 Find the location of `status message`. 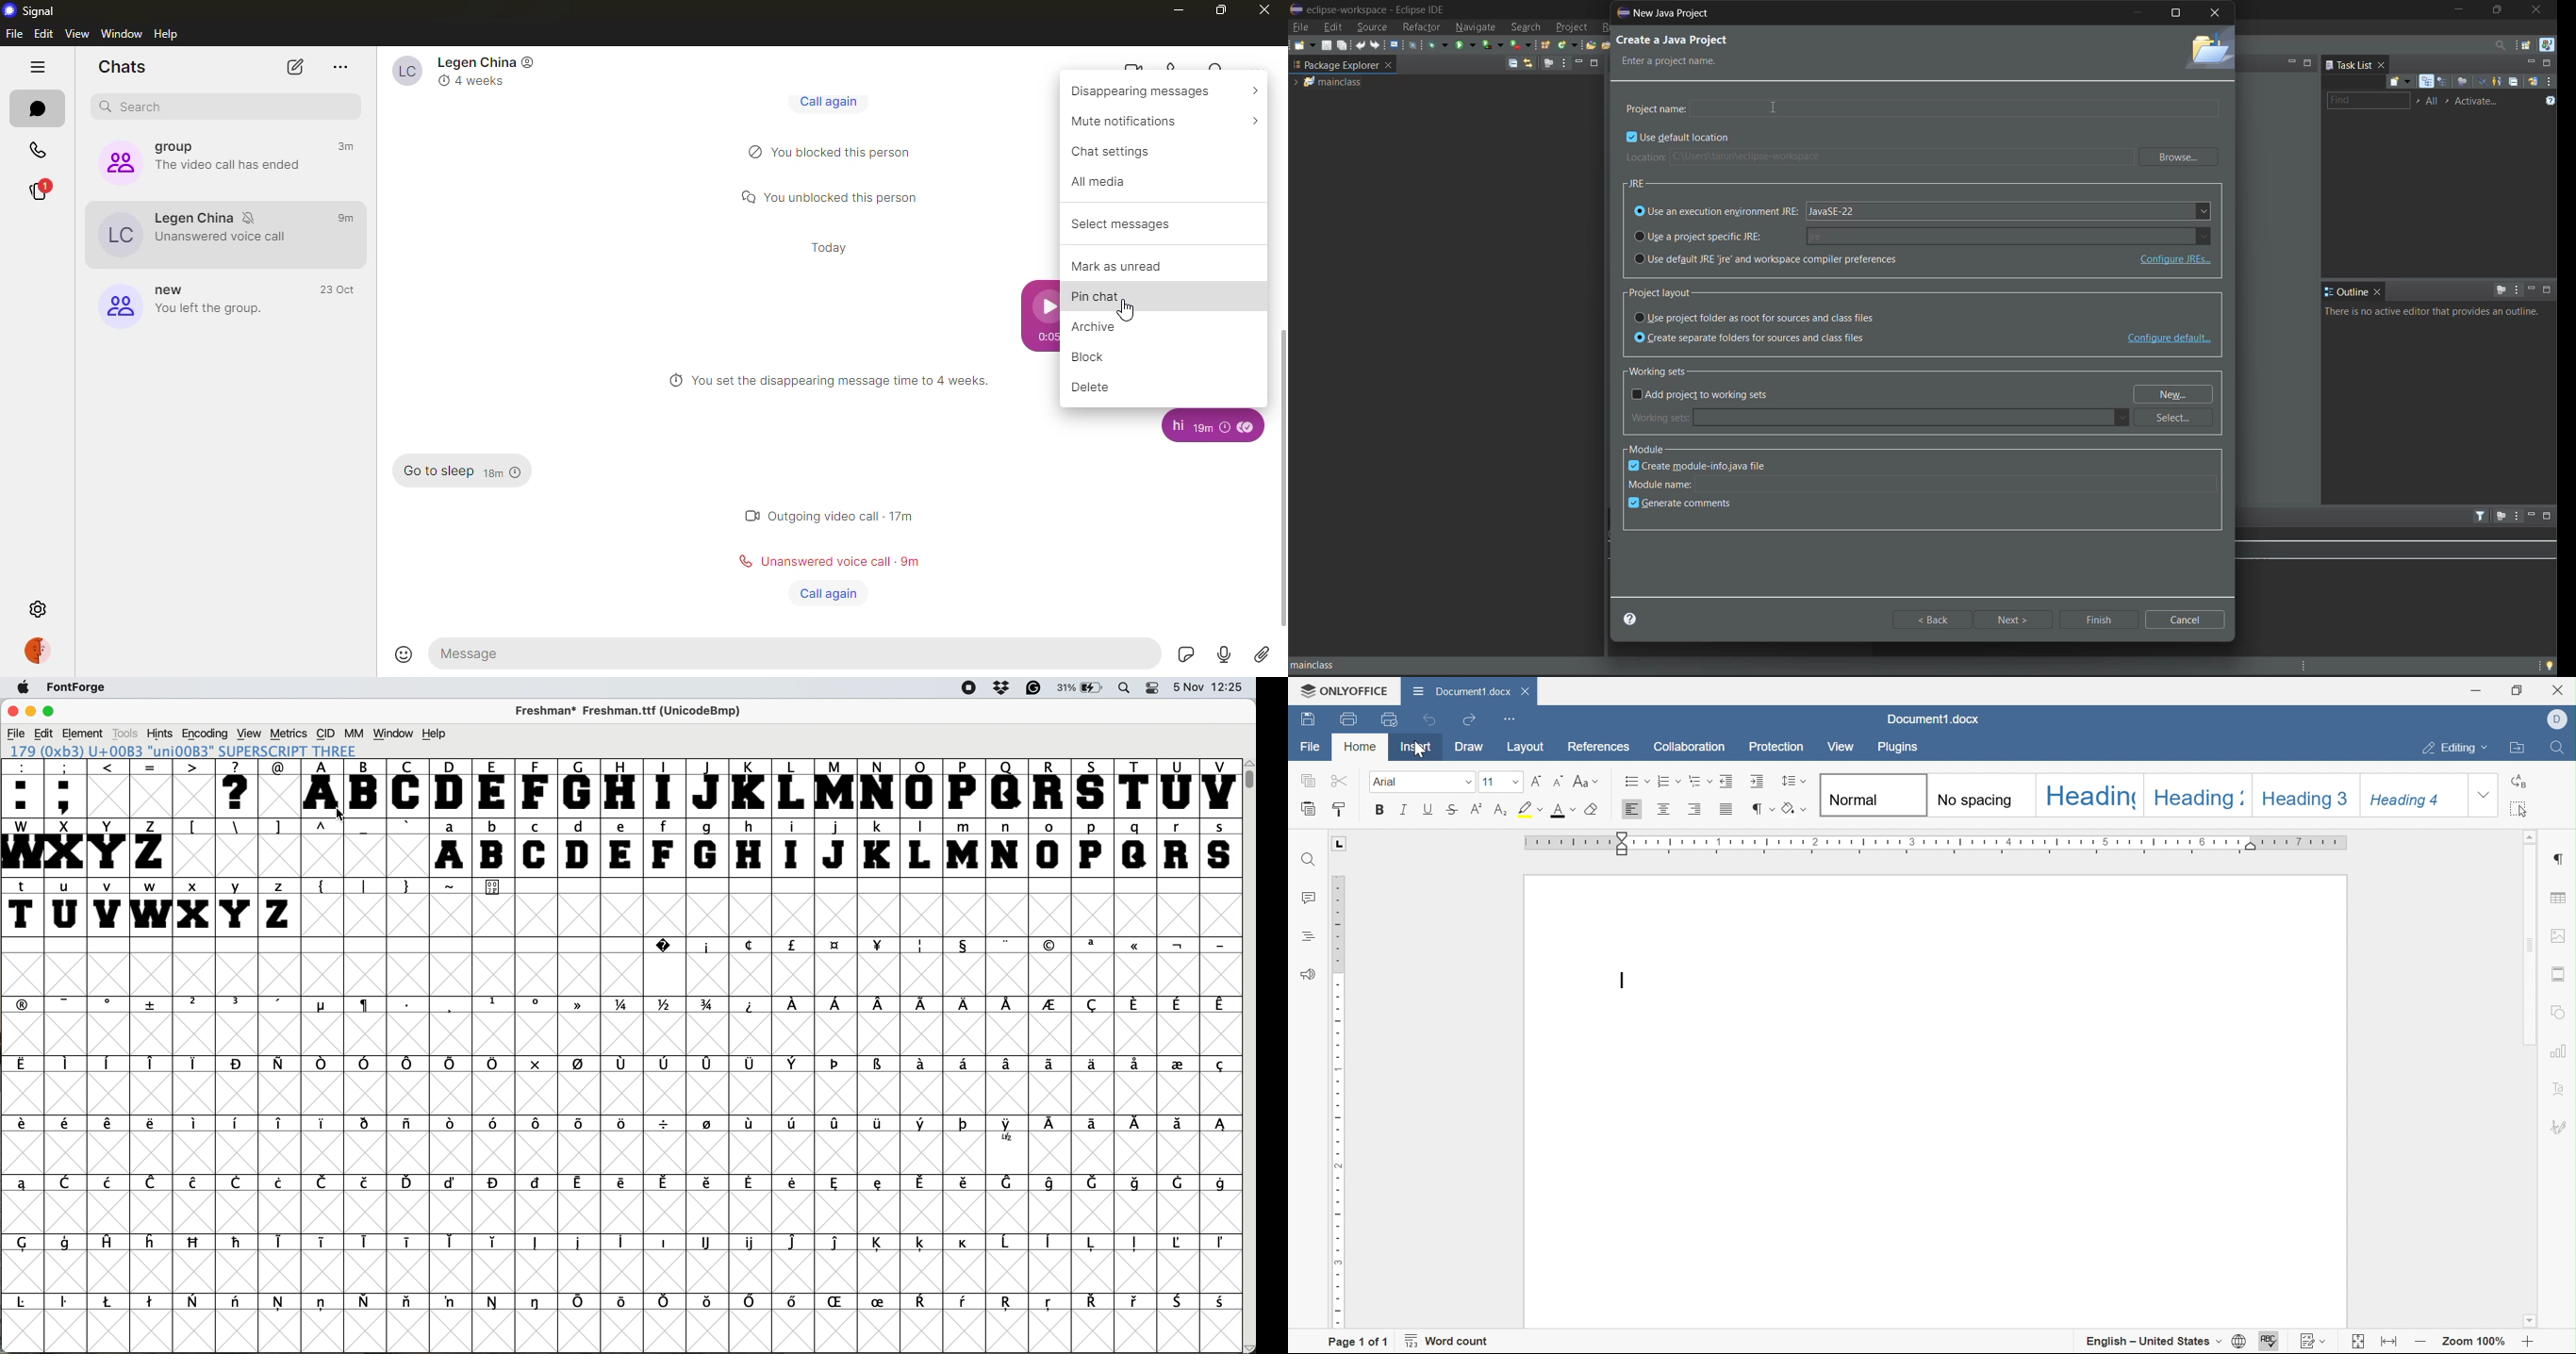

status message is located at coordinates (833, 152).